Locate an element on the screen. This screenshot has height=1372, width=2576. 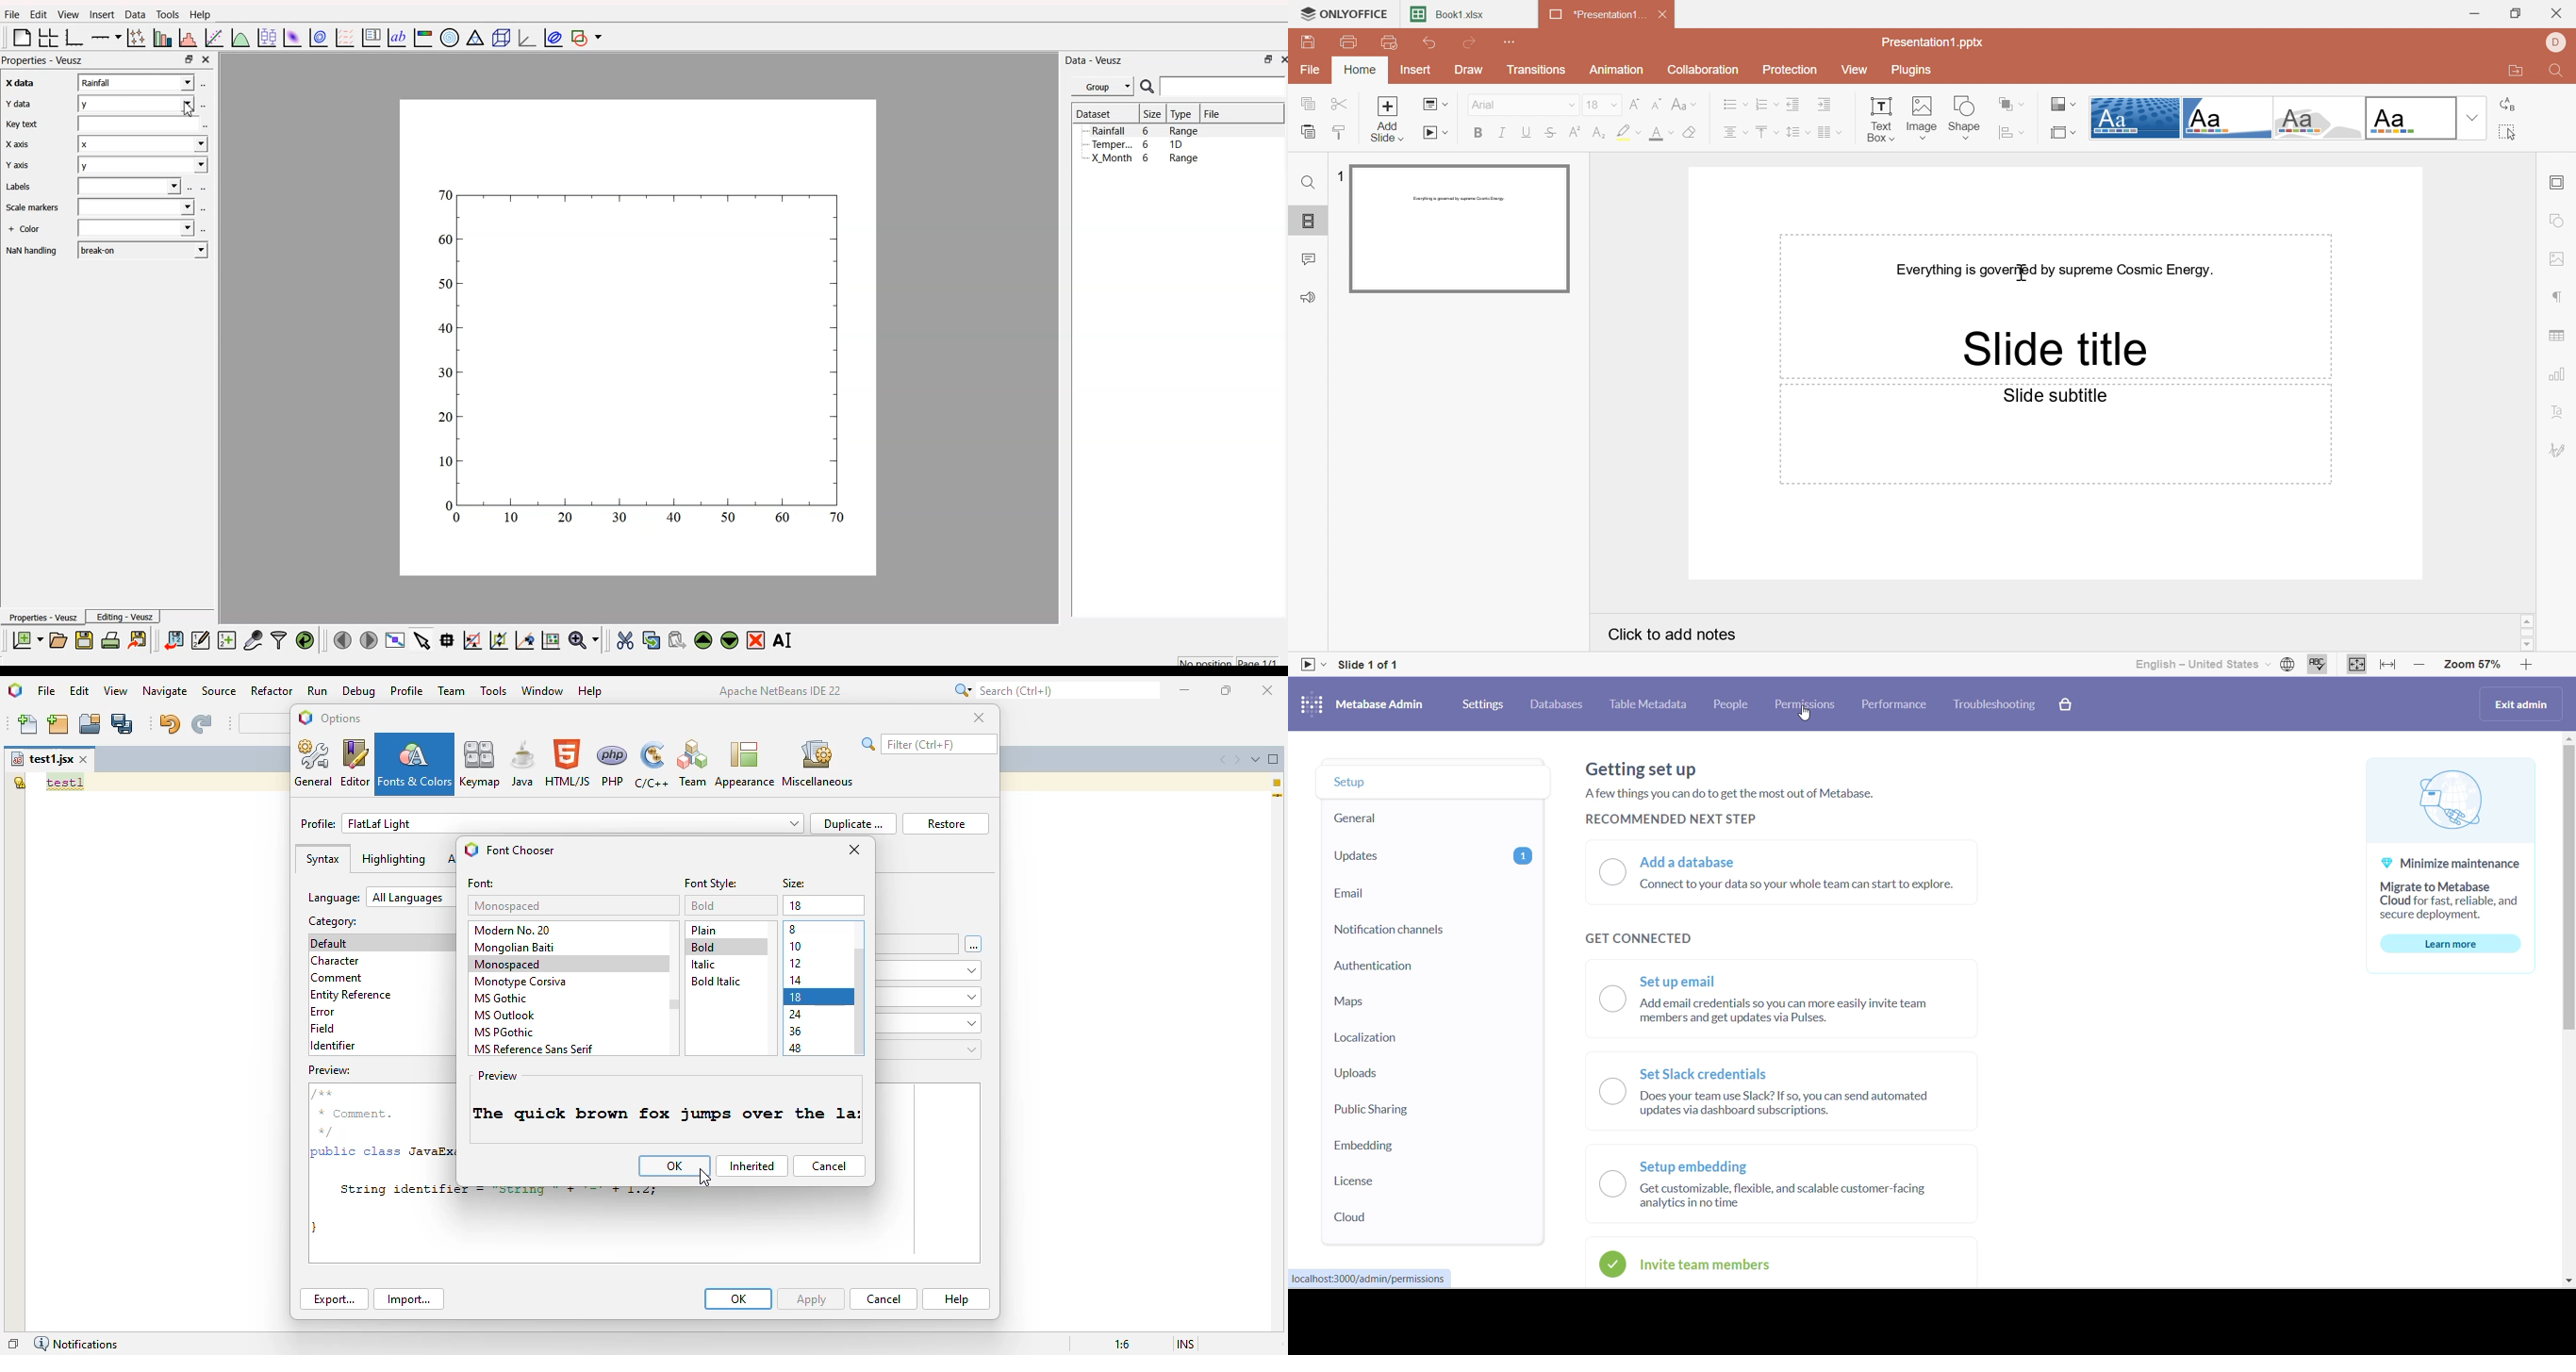
Close is located at coordinates (2559, 13).